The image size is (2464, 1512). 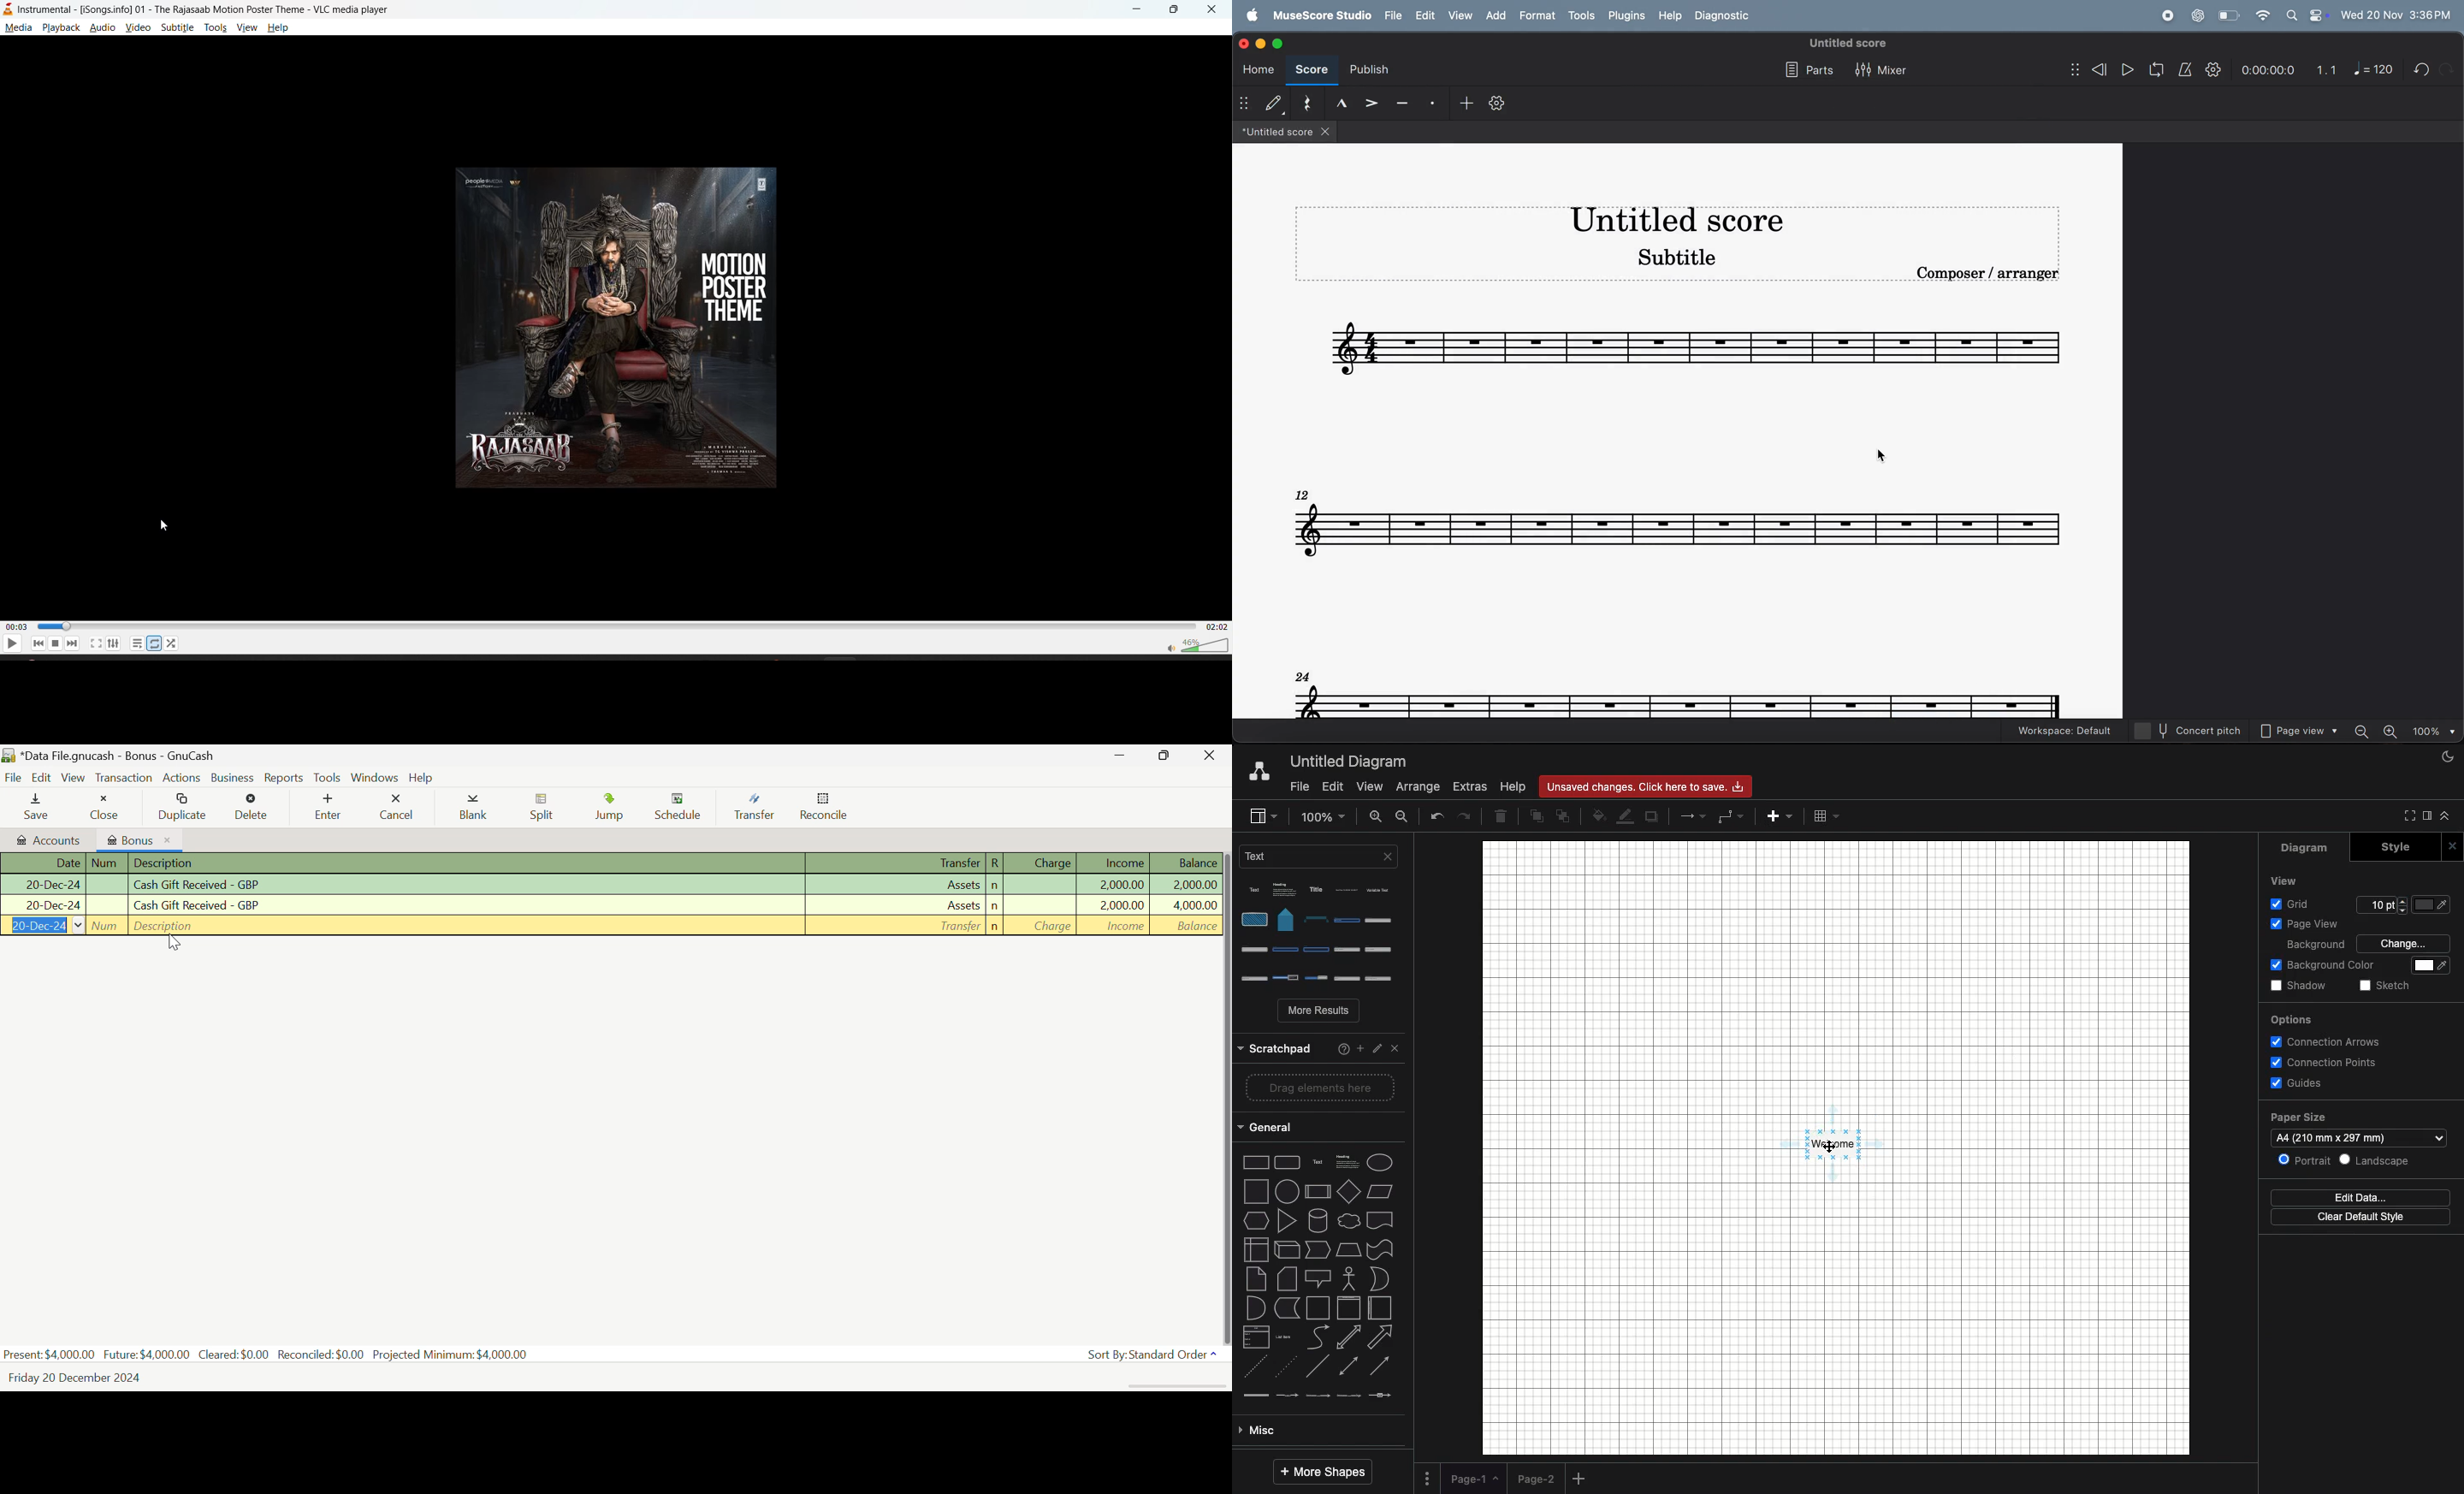 What do you see at coordinates (1653, 817) in the screenshot?
I see `Duplicate` at bounding box center [1653, 817].